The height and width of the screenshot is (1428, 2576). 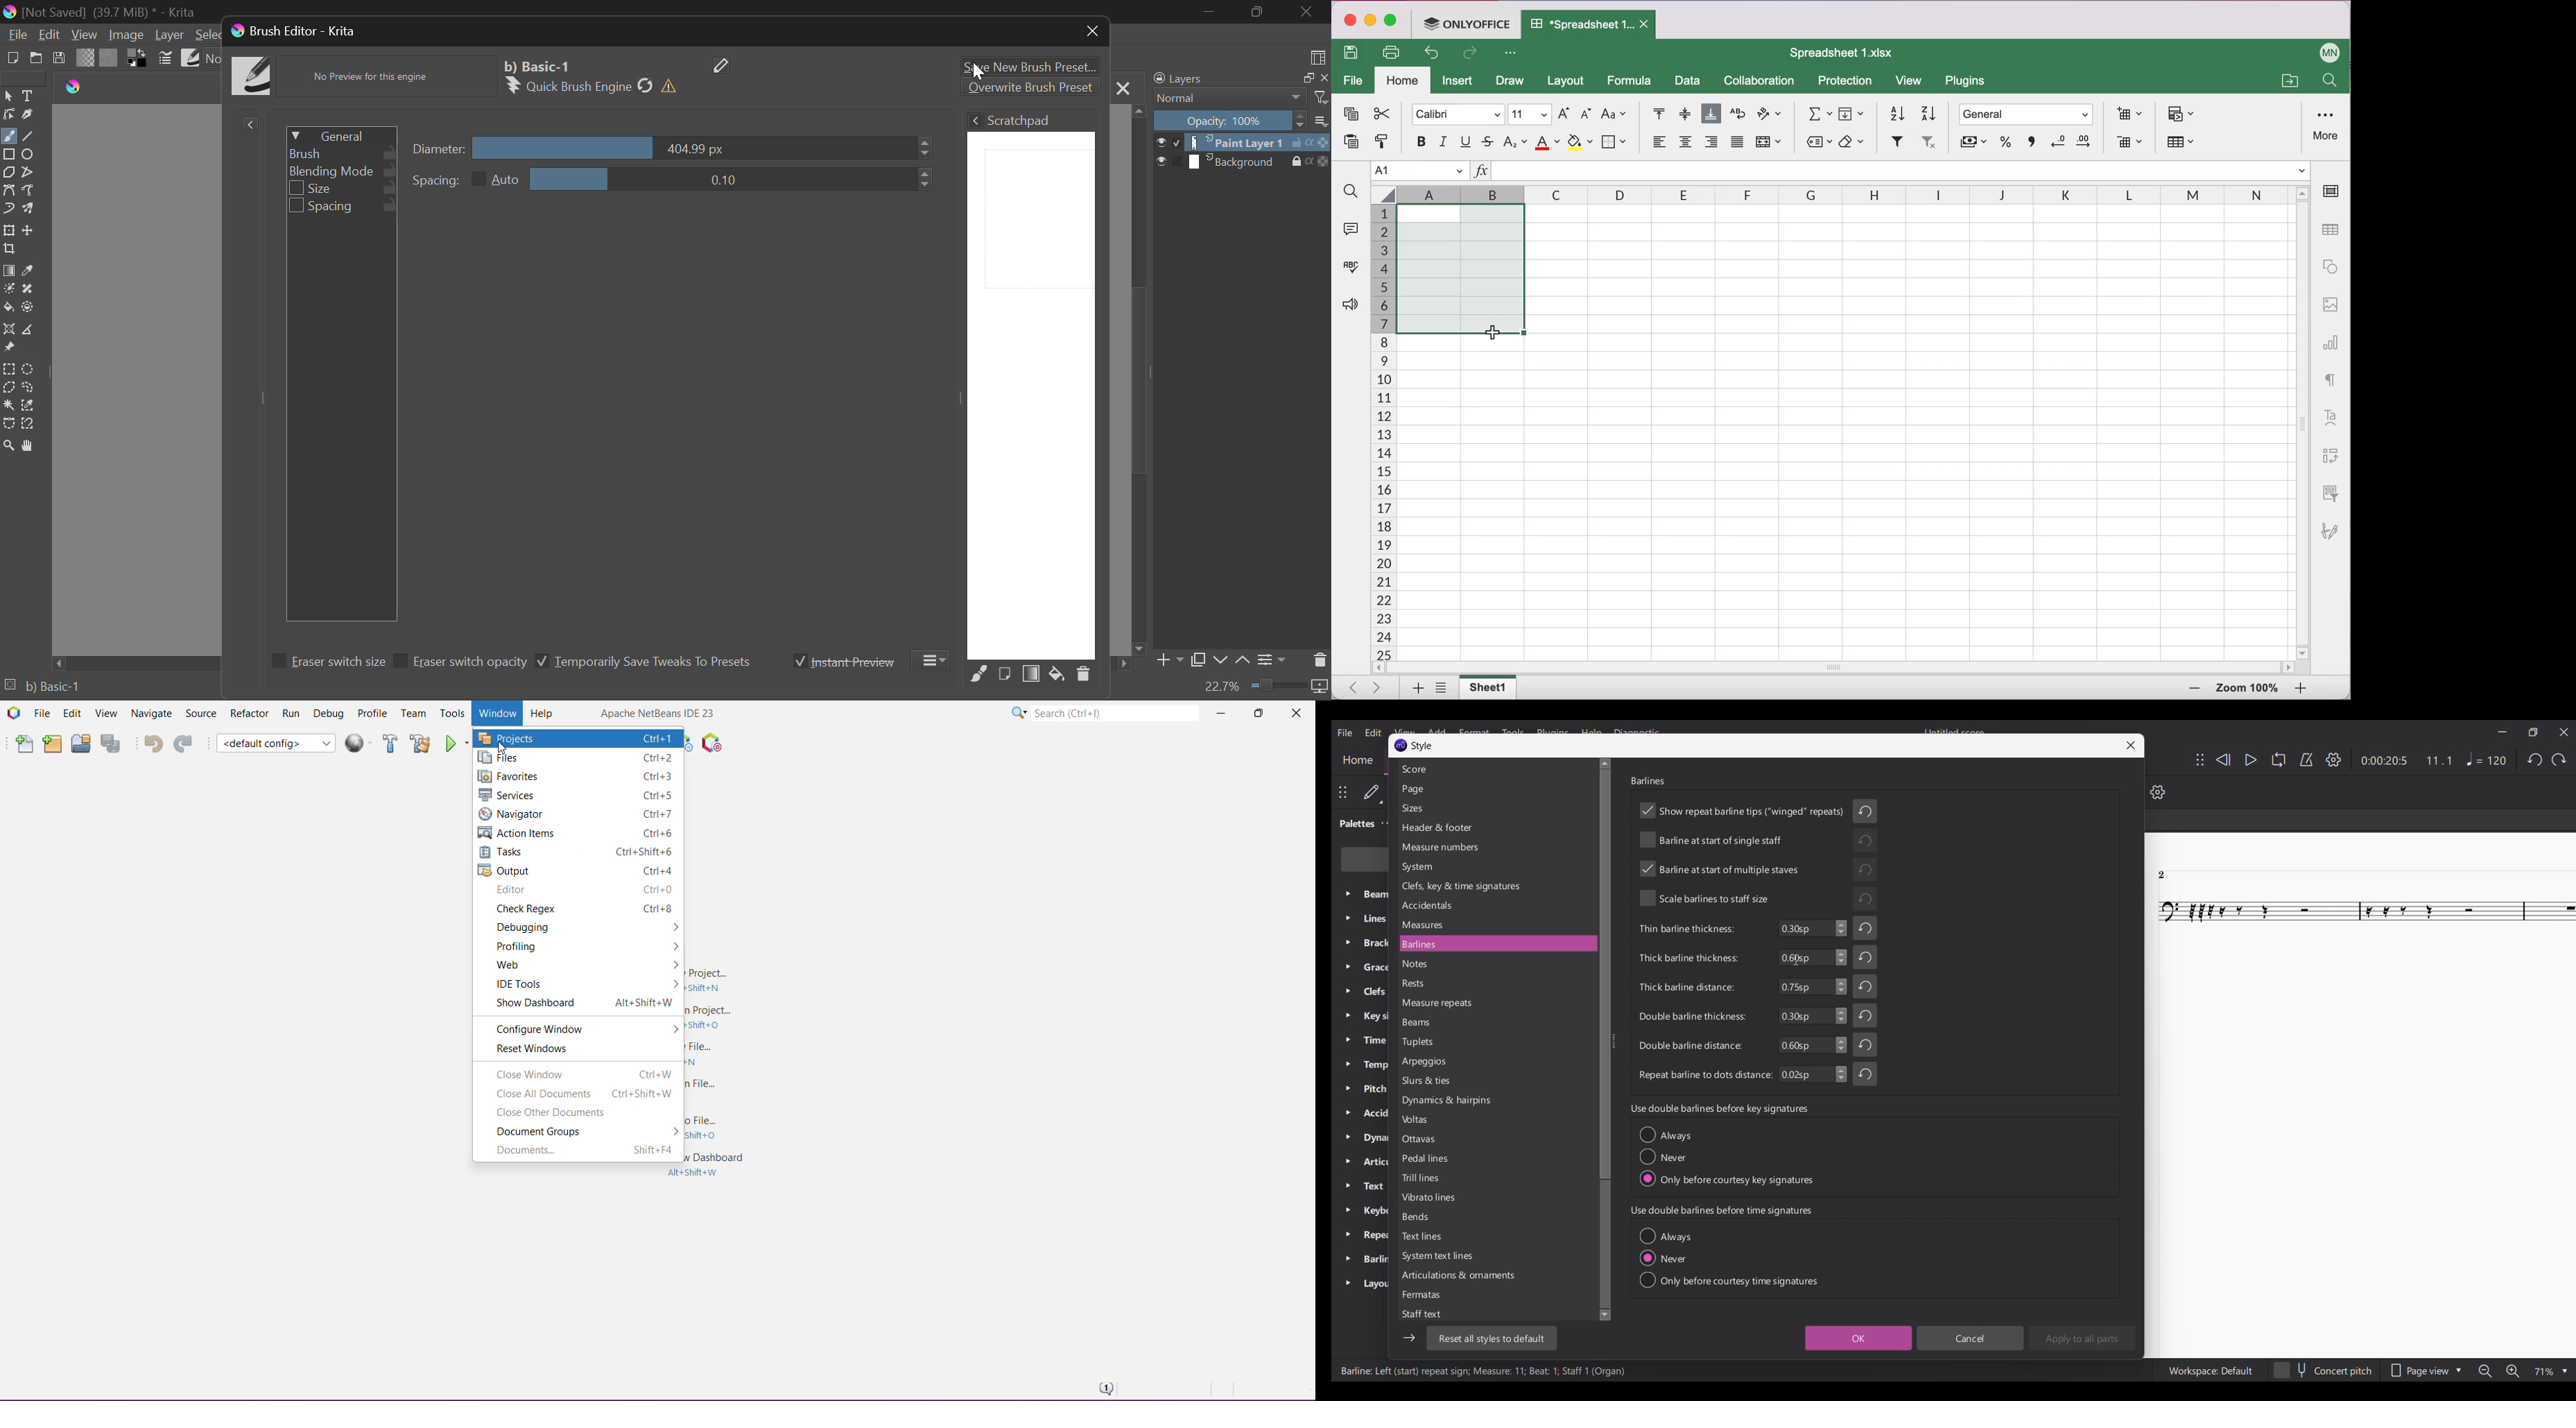 I want to click on Temporarily Save Tweaks To Presets, so click(x=643, y=662).